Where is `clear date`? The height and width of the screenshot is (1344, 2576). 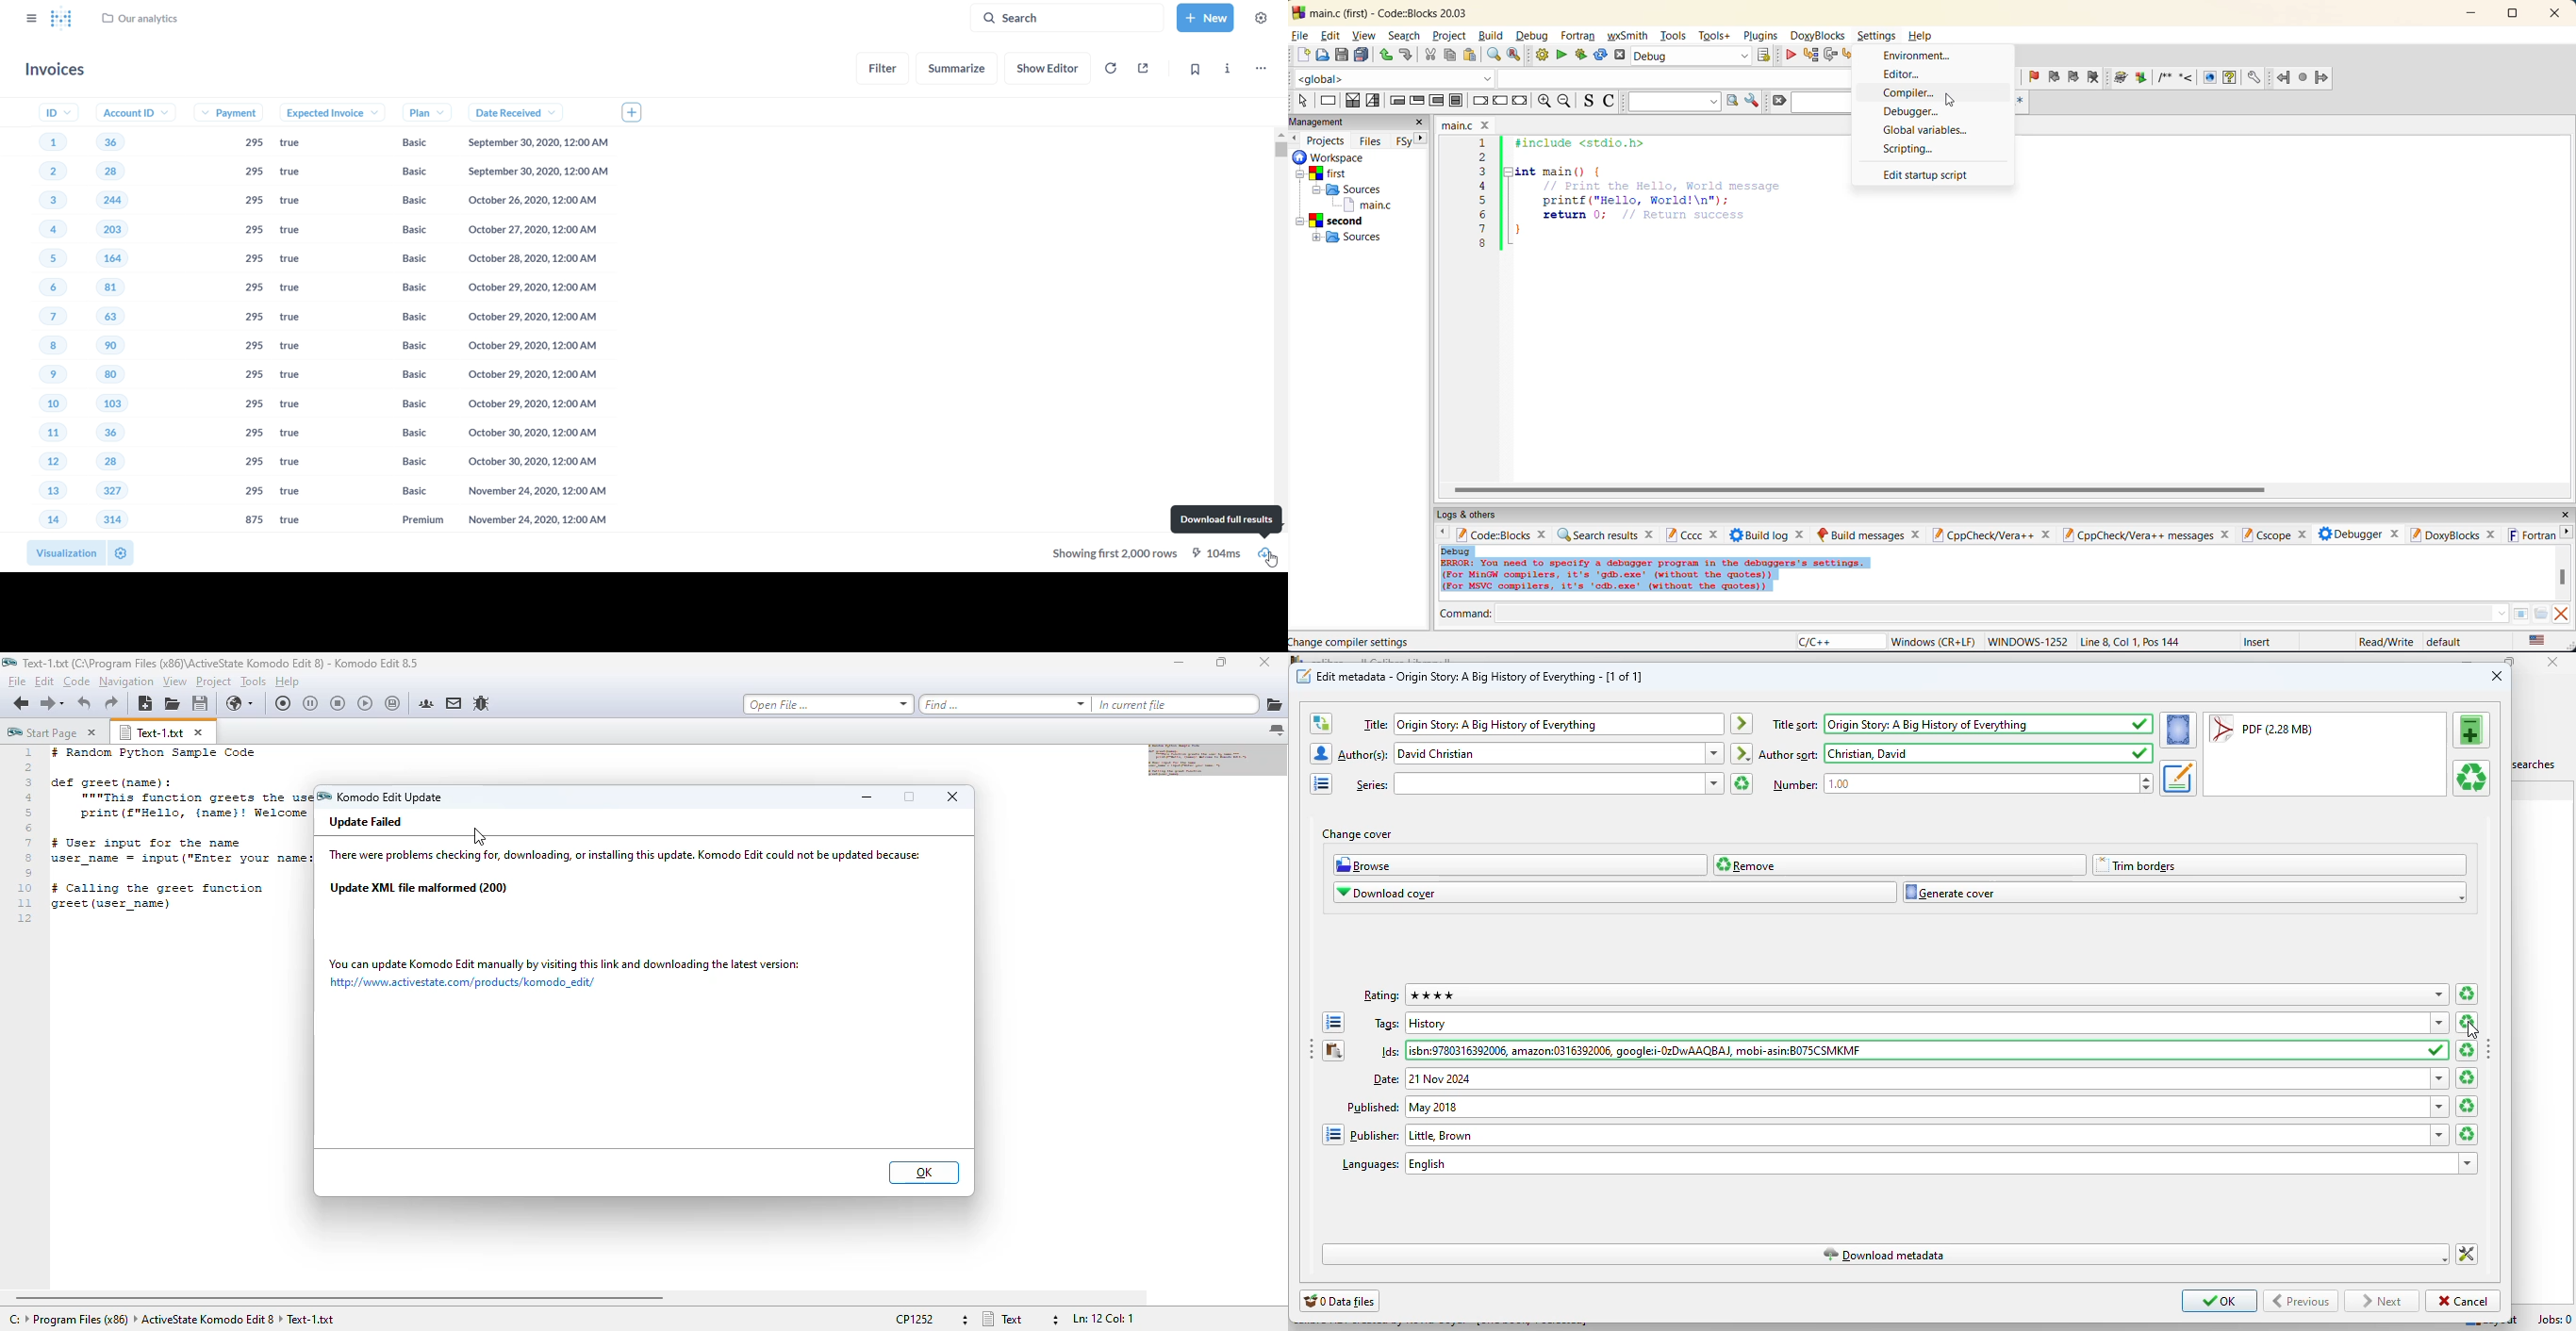 clear date is located at coordinates (2468, 1107).